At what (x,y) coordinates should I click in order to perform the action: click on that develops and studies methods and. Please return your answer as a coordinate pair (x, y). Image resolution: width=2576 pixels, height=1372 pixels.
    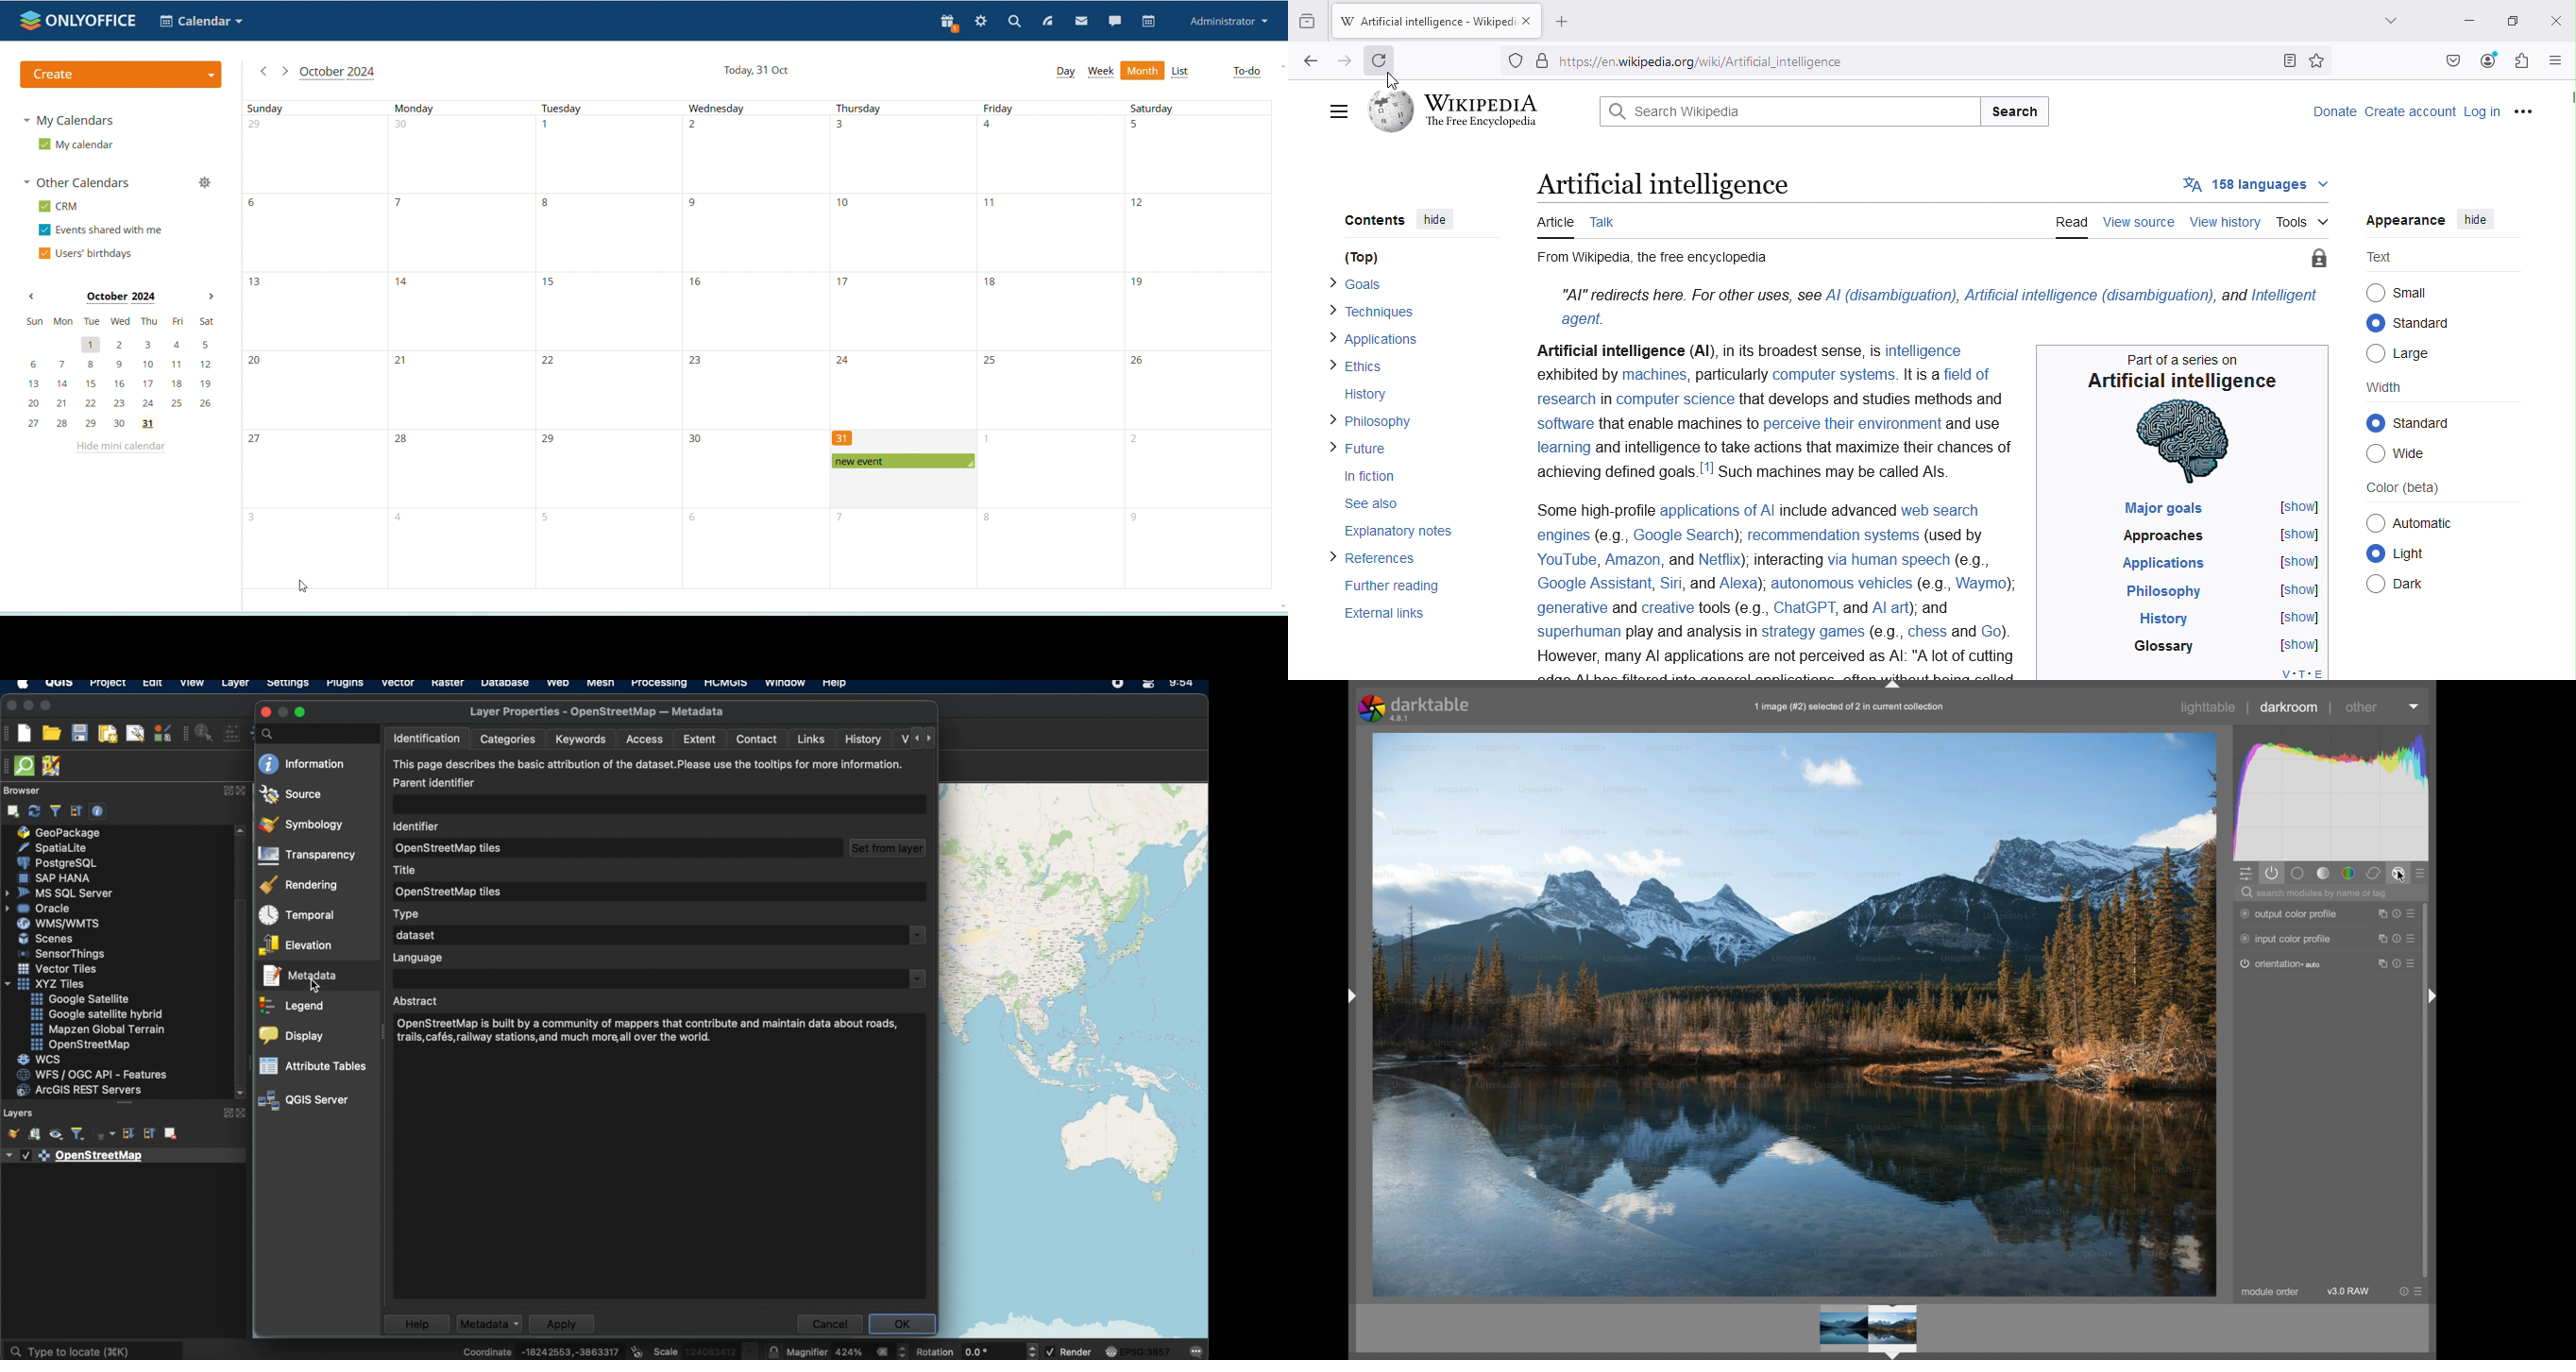
    Looking at the image, I should click on (1872, 399).